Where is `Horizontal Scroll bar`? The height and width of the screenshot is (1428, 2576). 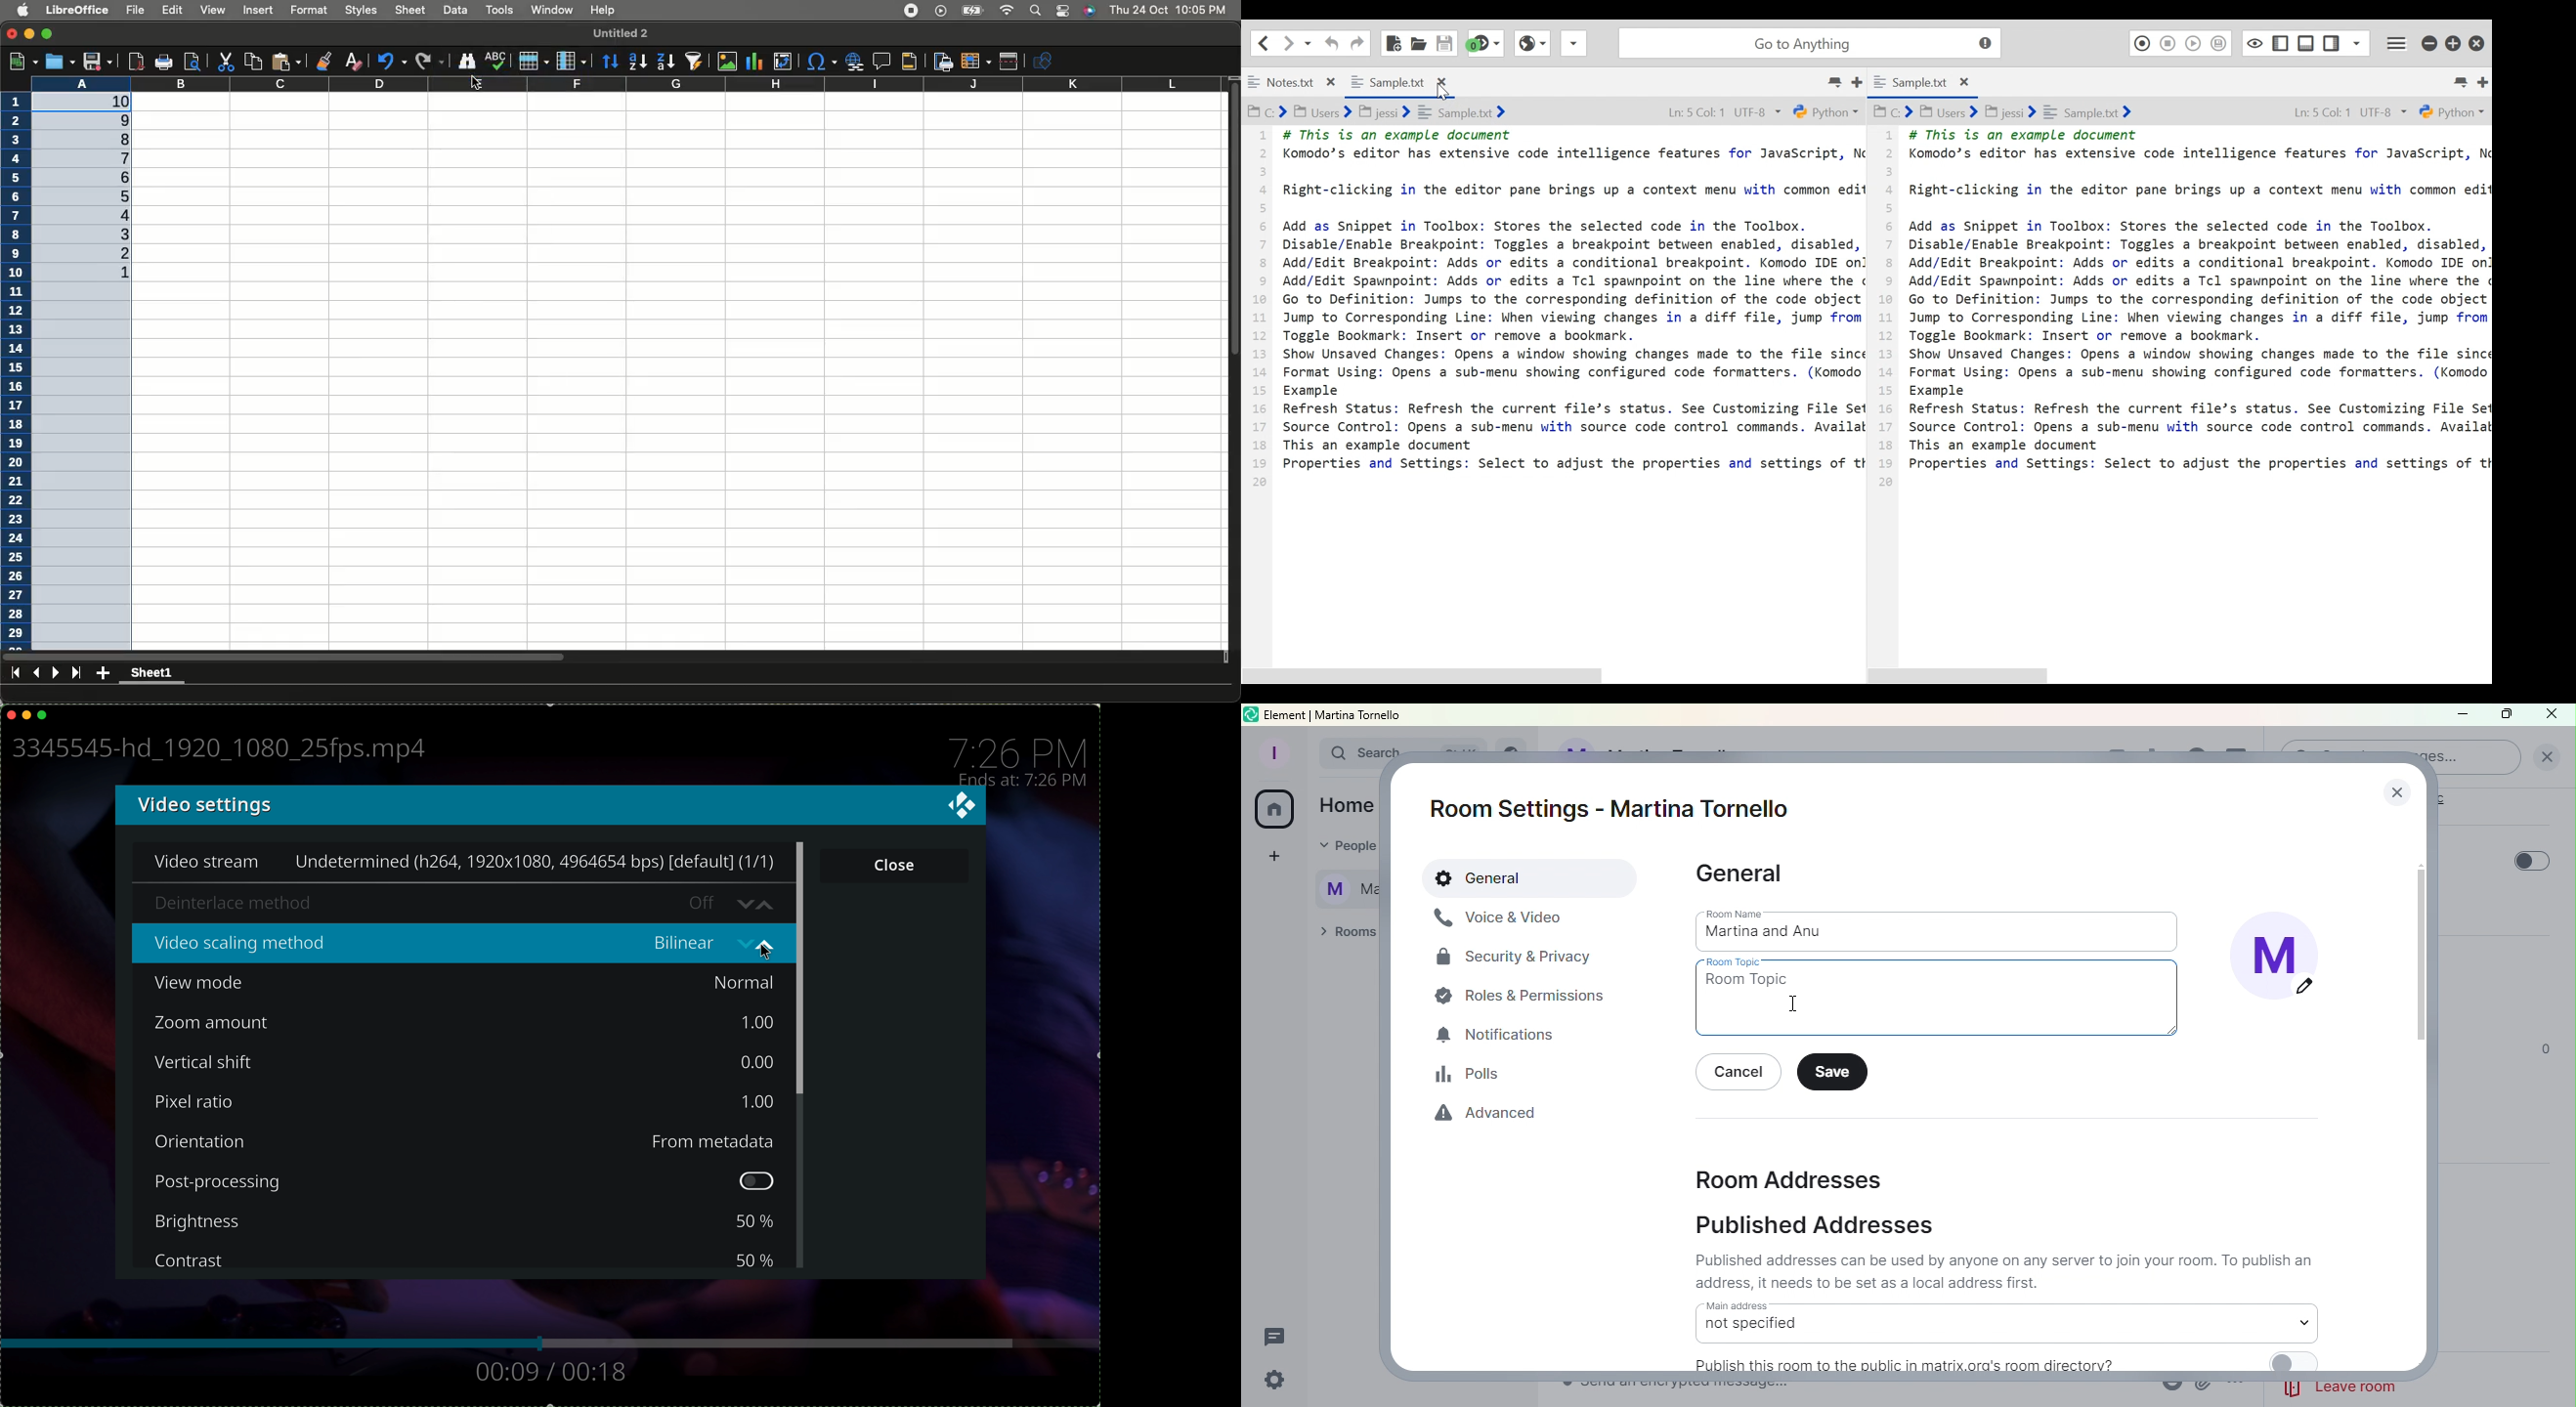 Horizontal Scroll bar is located at coordinates (1423, 676).